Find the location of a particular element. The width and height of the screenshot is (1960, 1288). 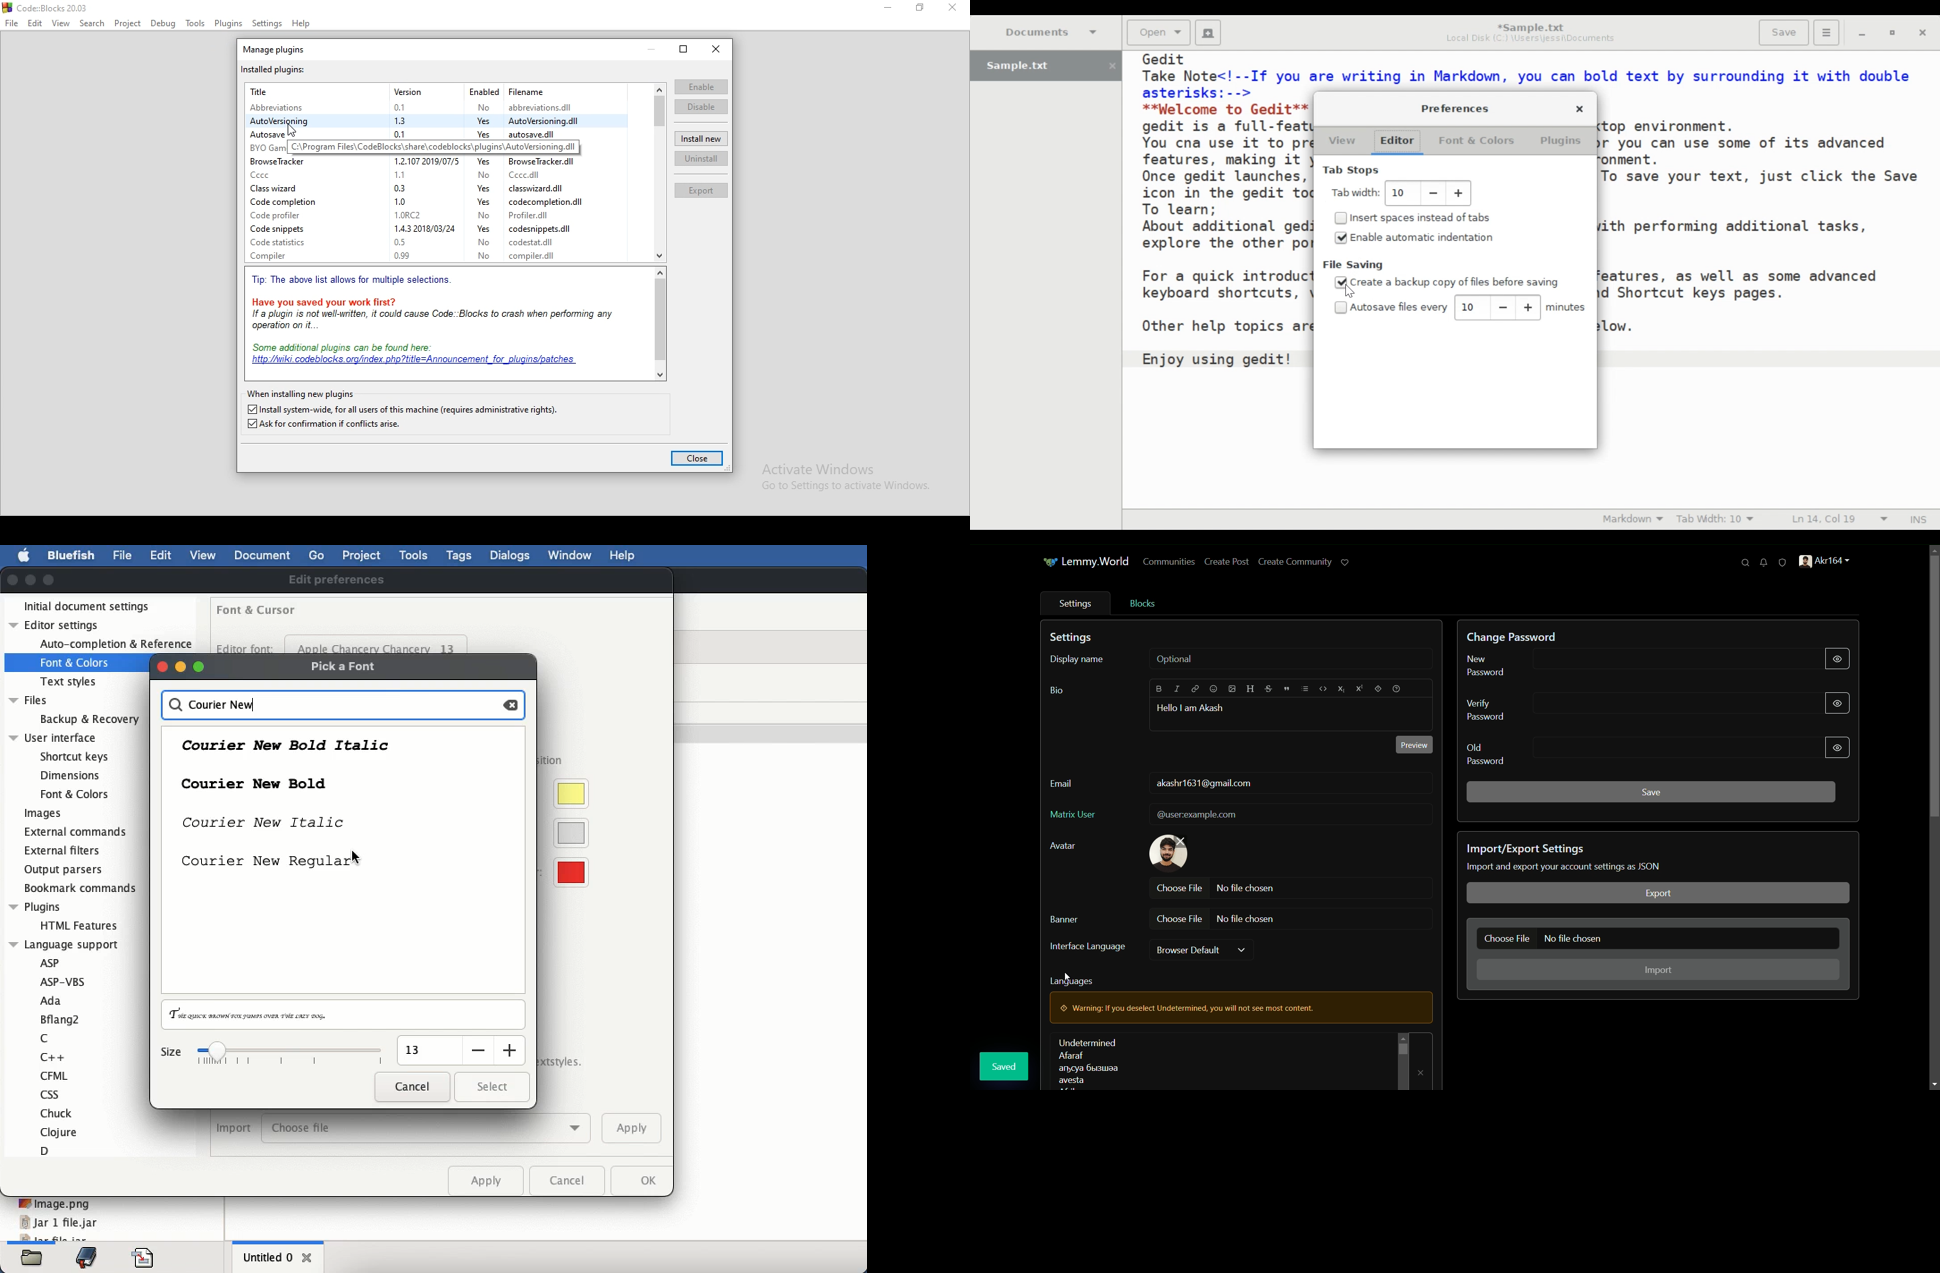

No is located at coordinates (481, 244).